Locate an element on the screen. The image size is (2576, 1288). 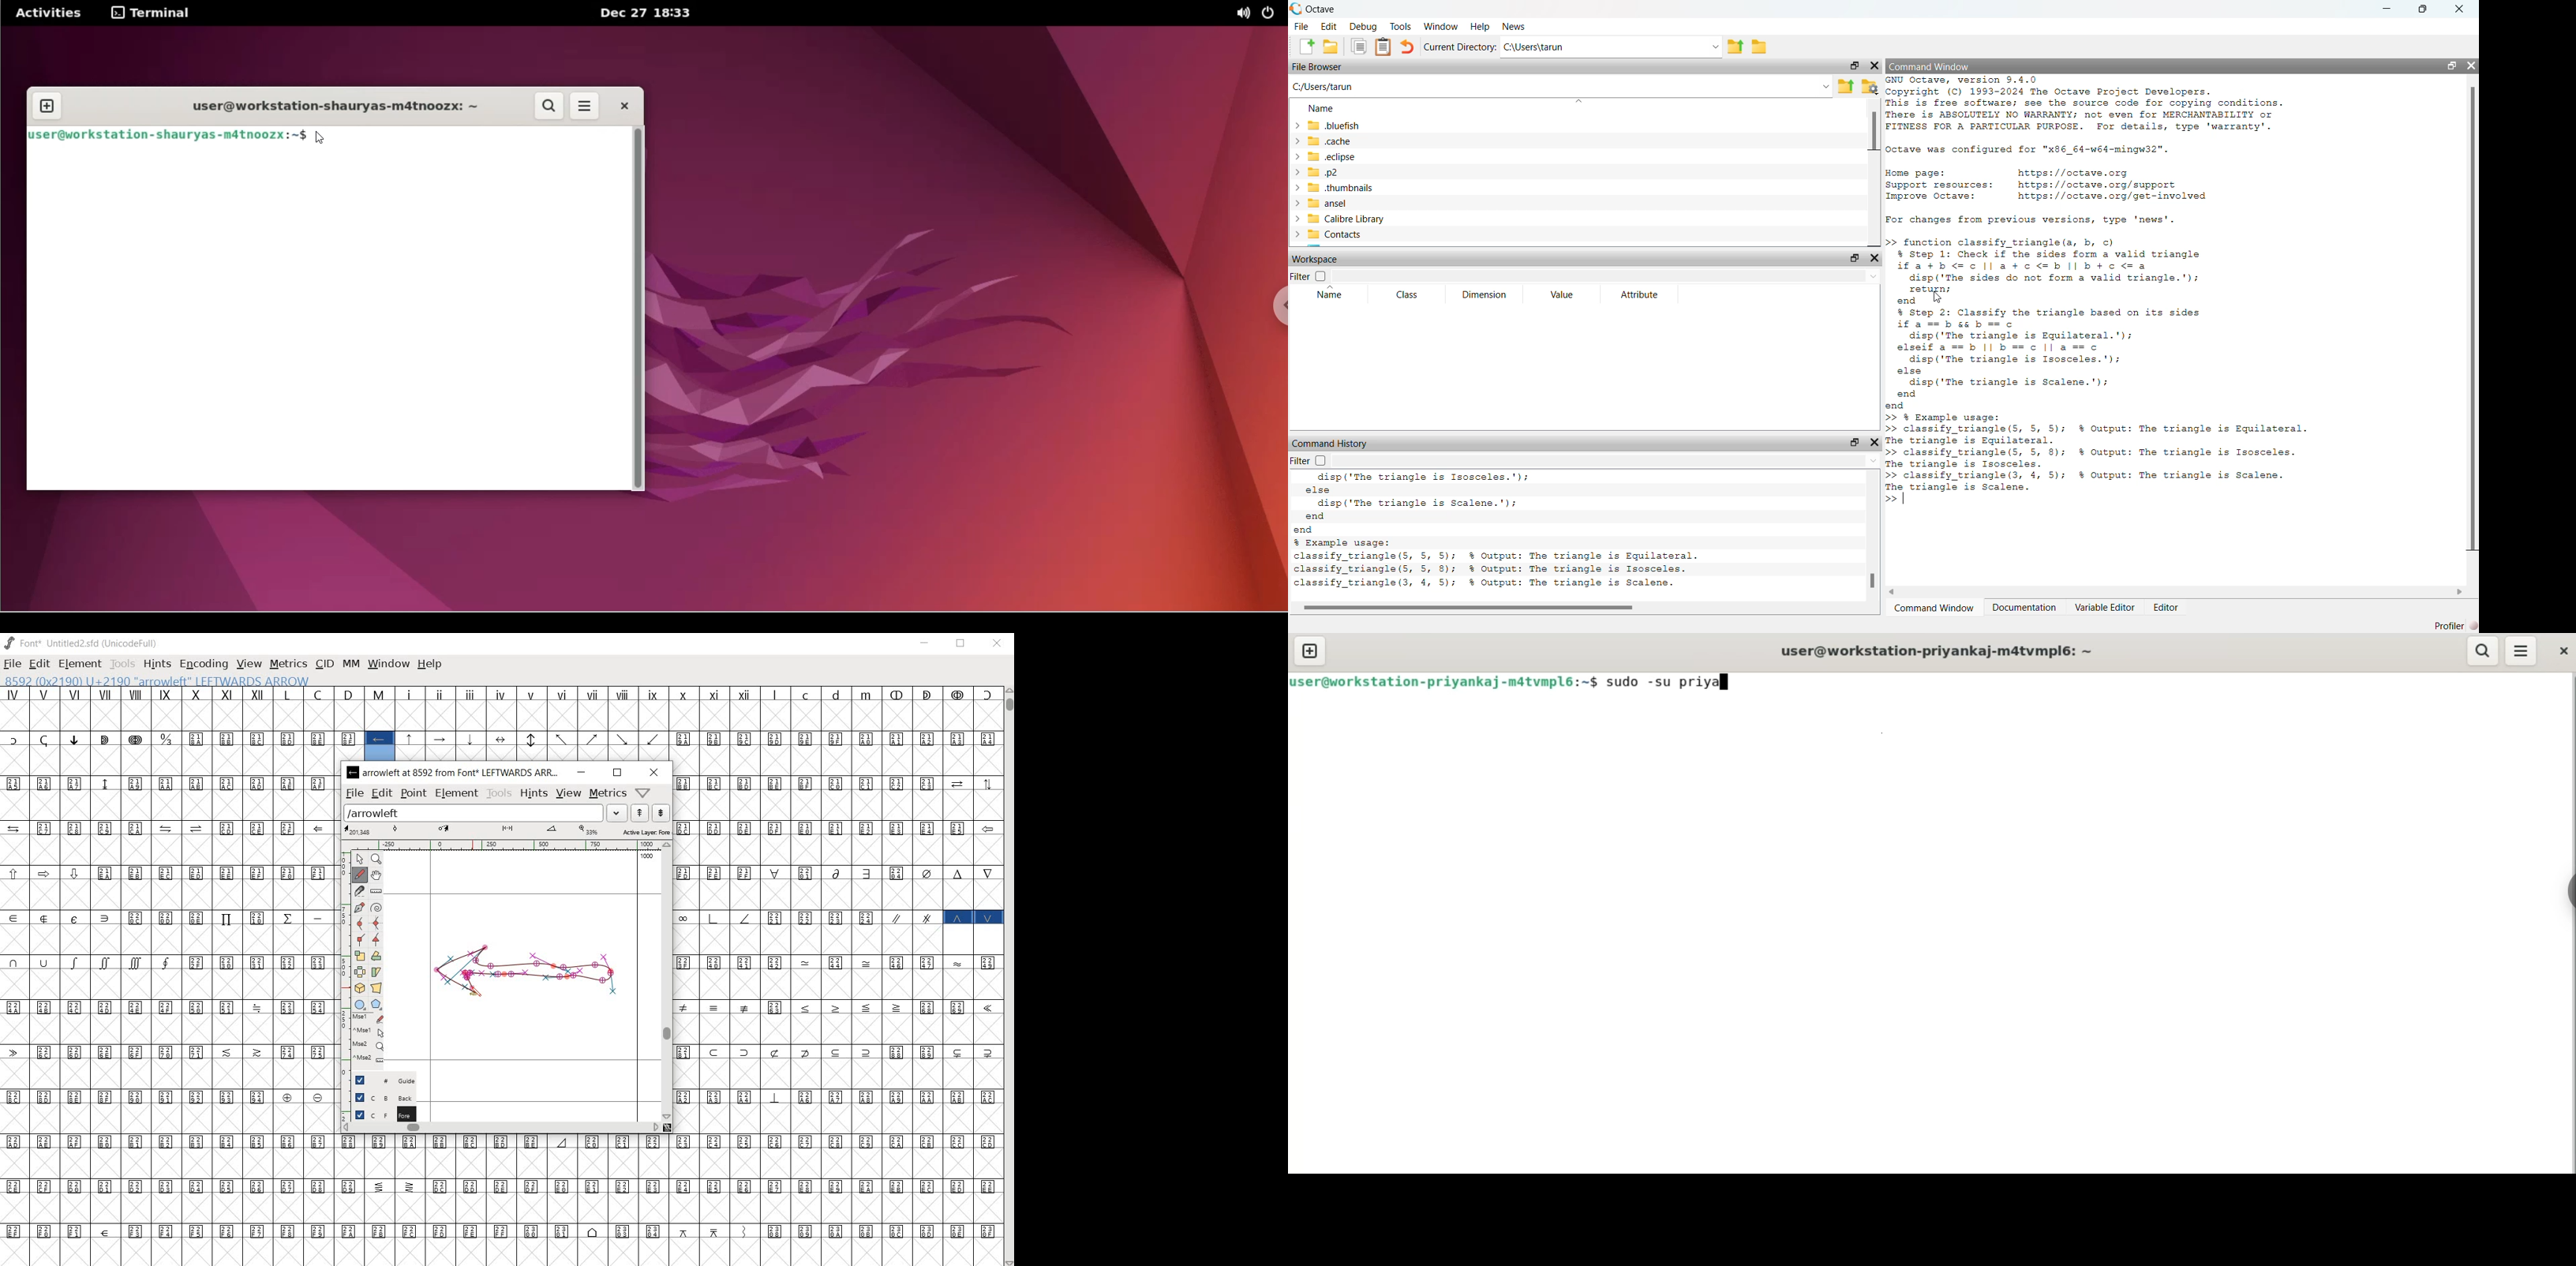
scroll by hand is located at coordinates (377, 876).